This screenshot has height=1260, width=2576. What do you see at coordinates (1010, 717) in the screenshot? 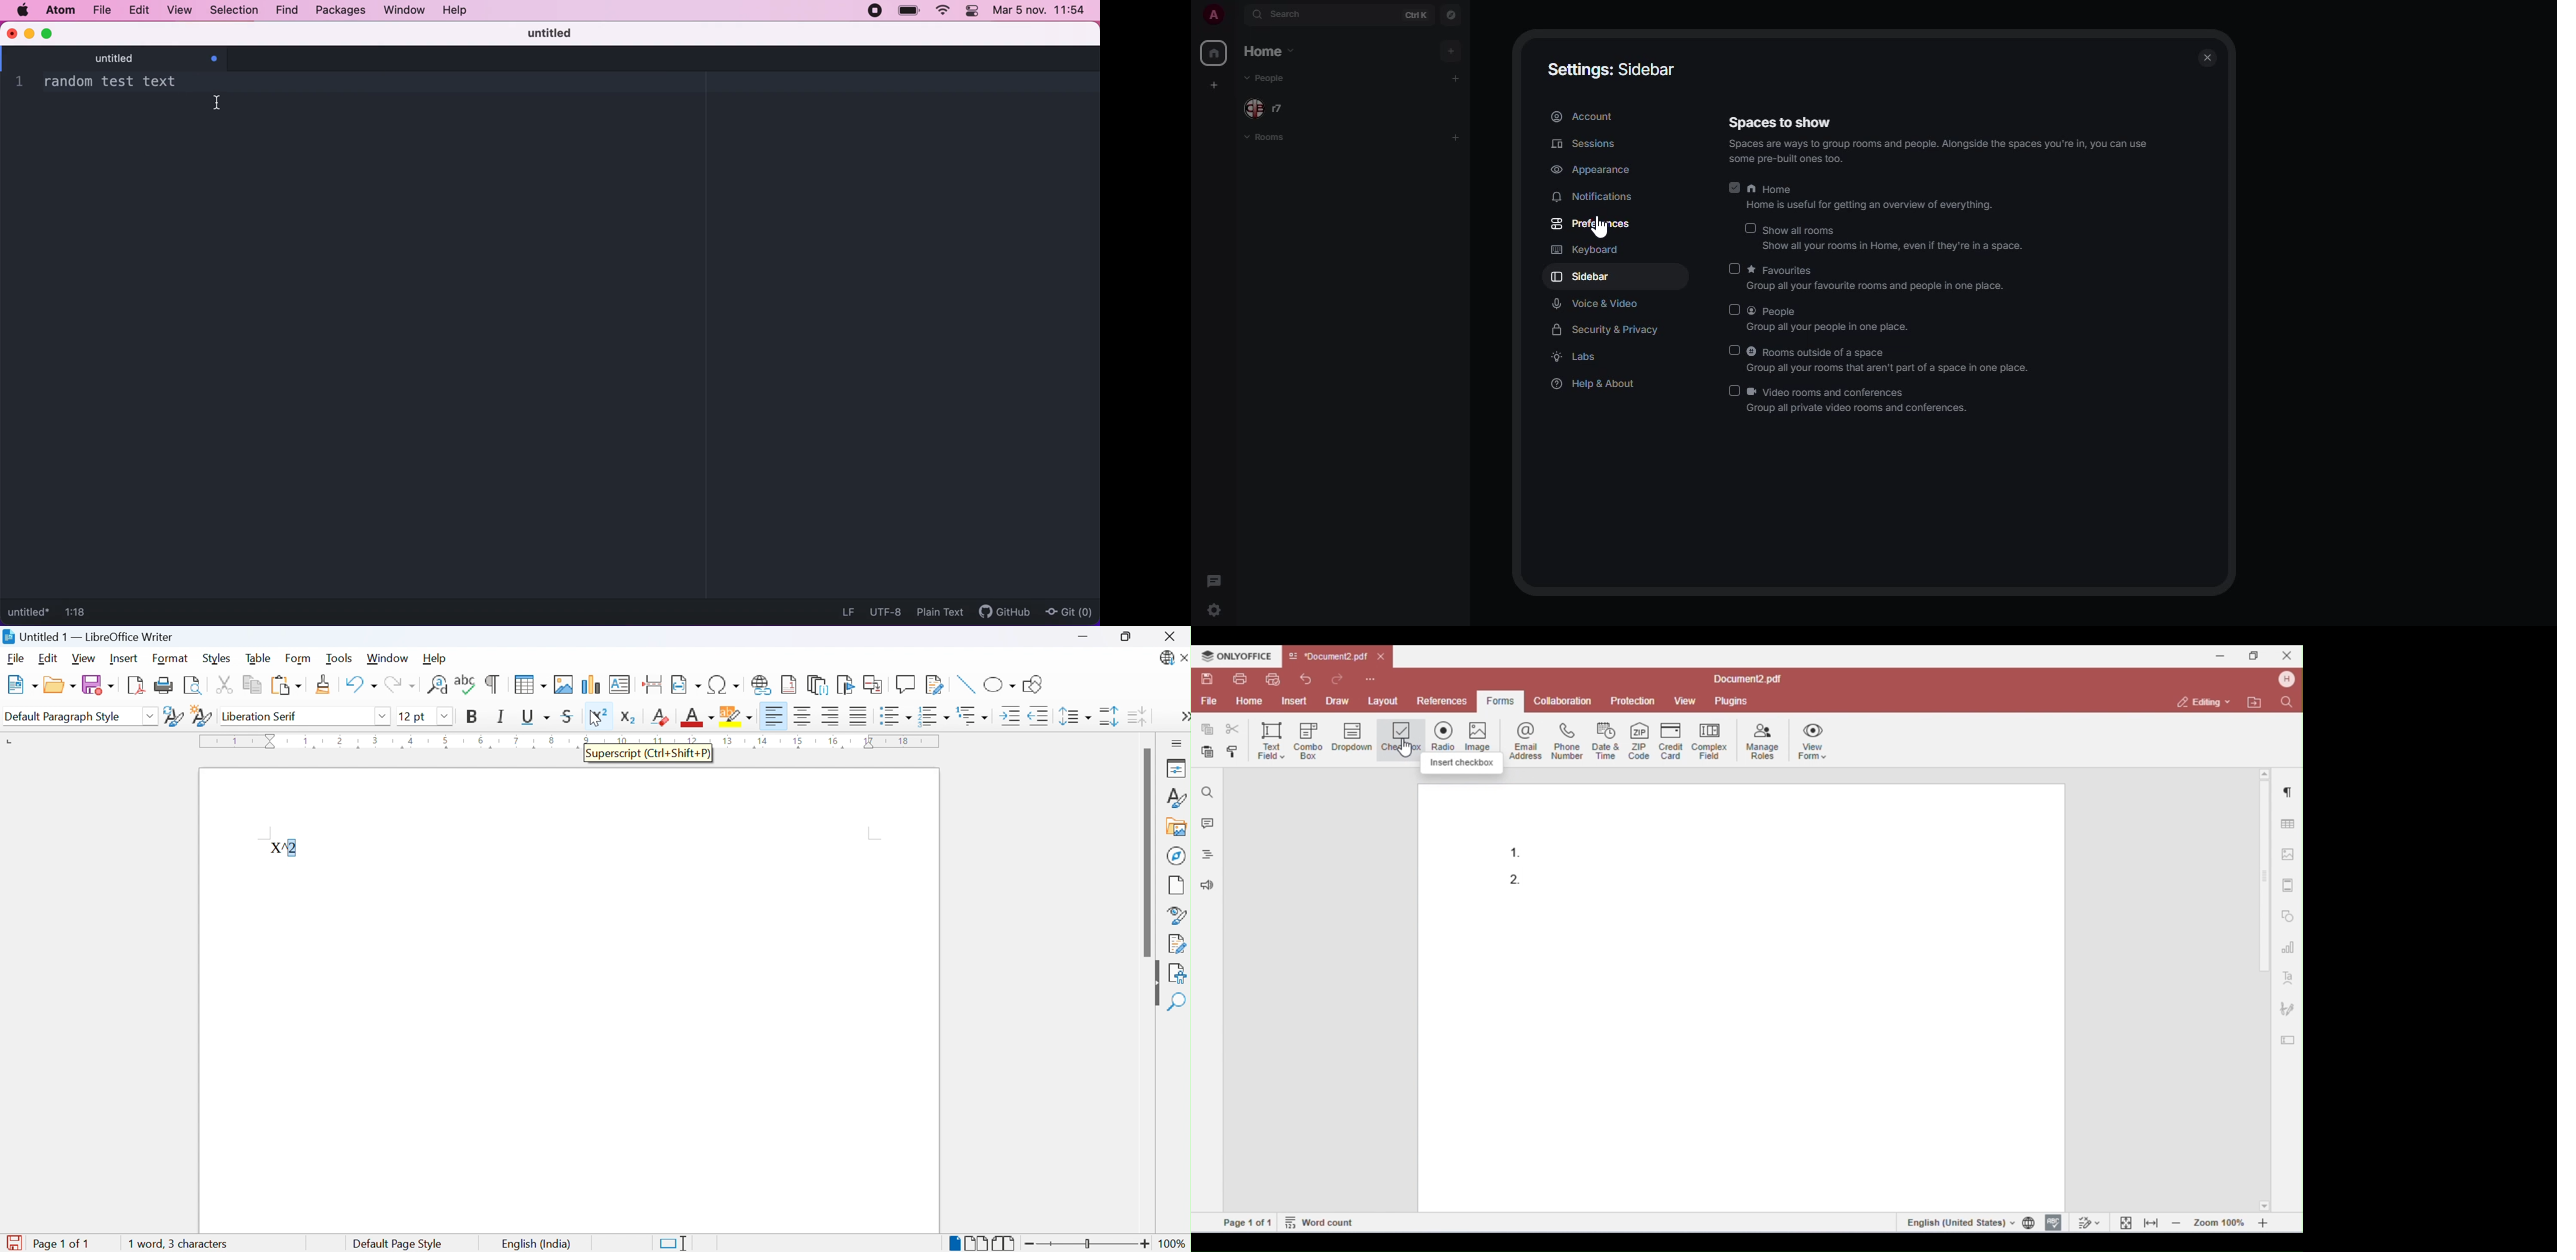
I see `Increase indent` at bounding box center [1010, 717].